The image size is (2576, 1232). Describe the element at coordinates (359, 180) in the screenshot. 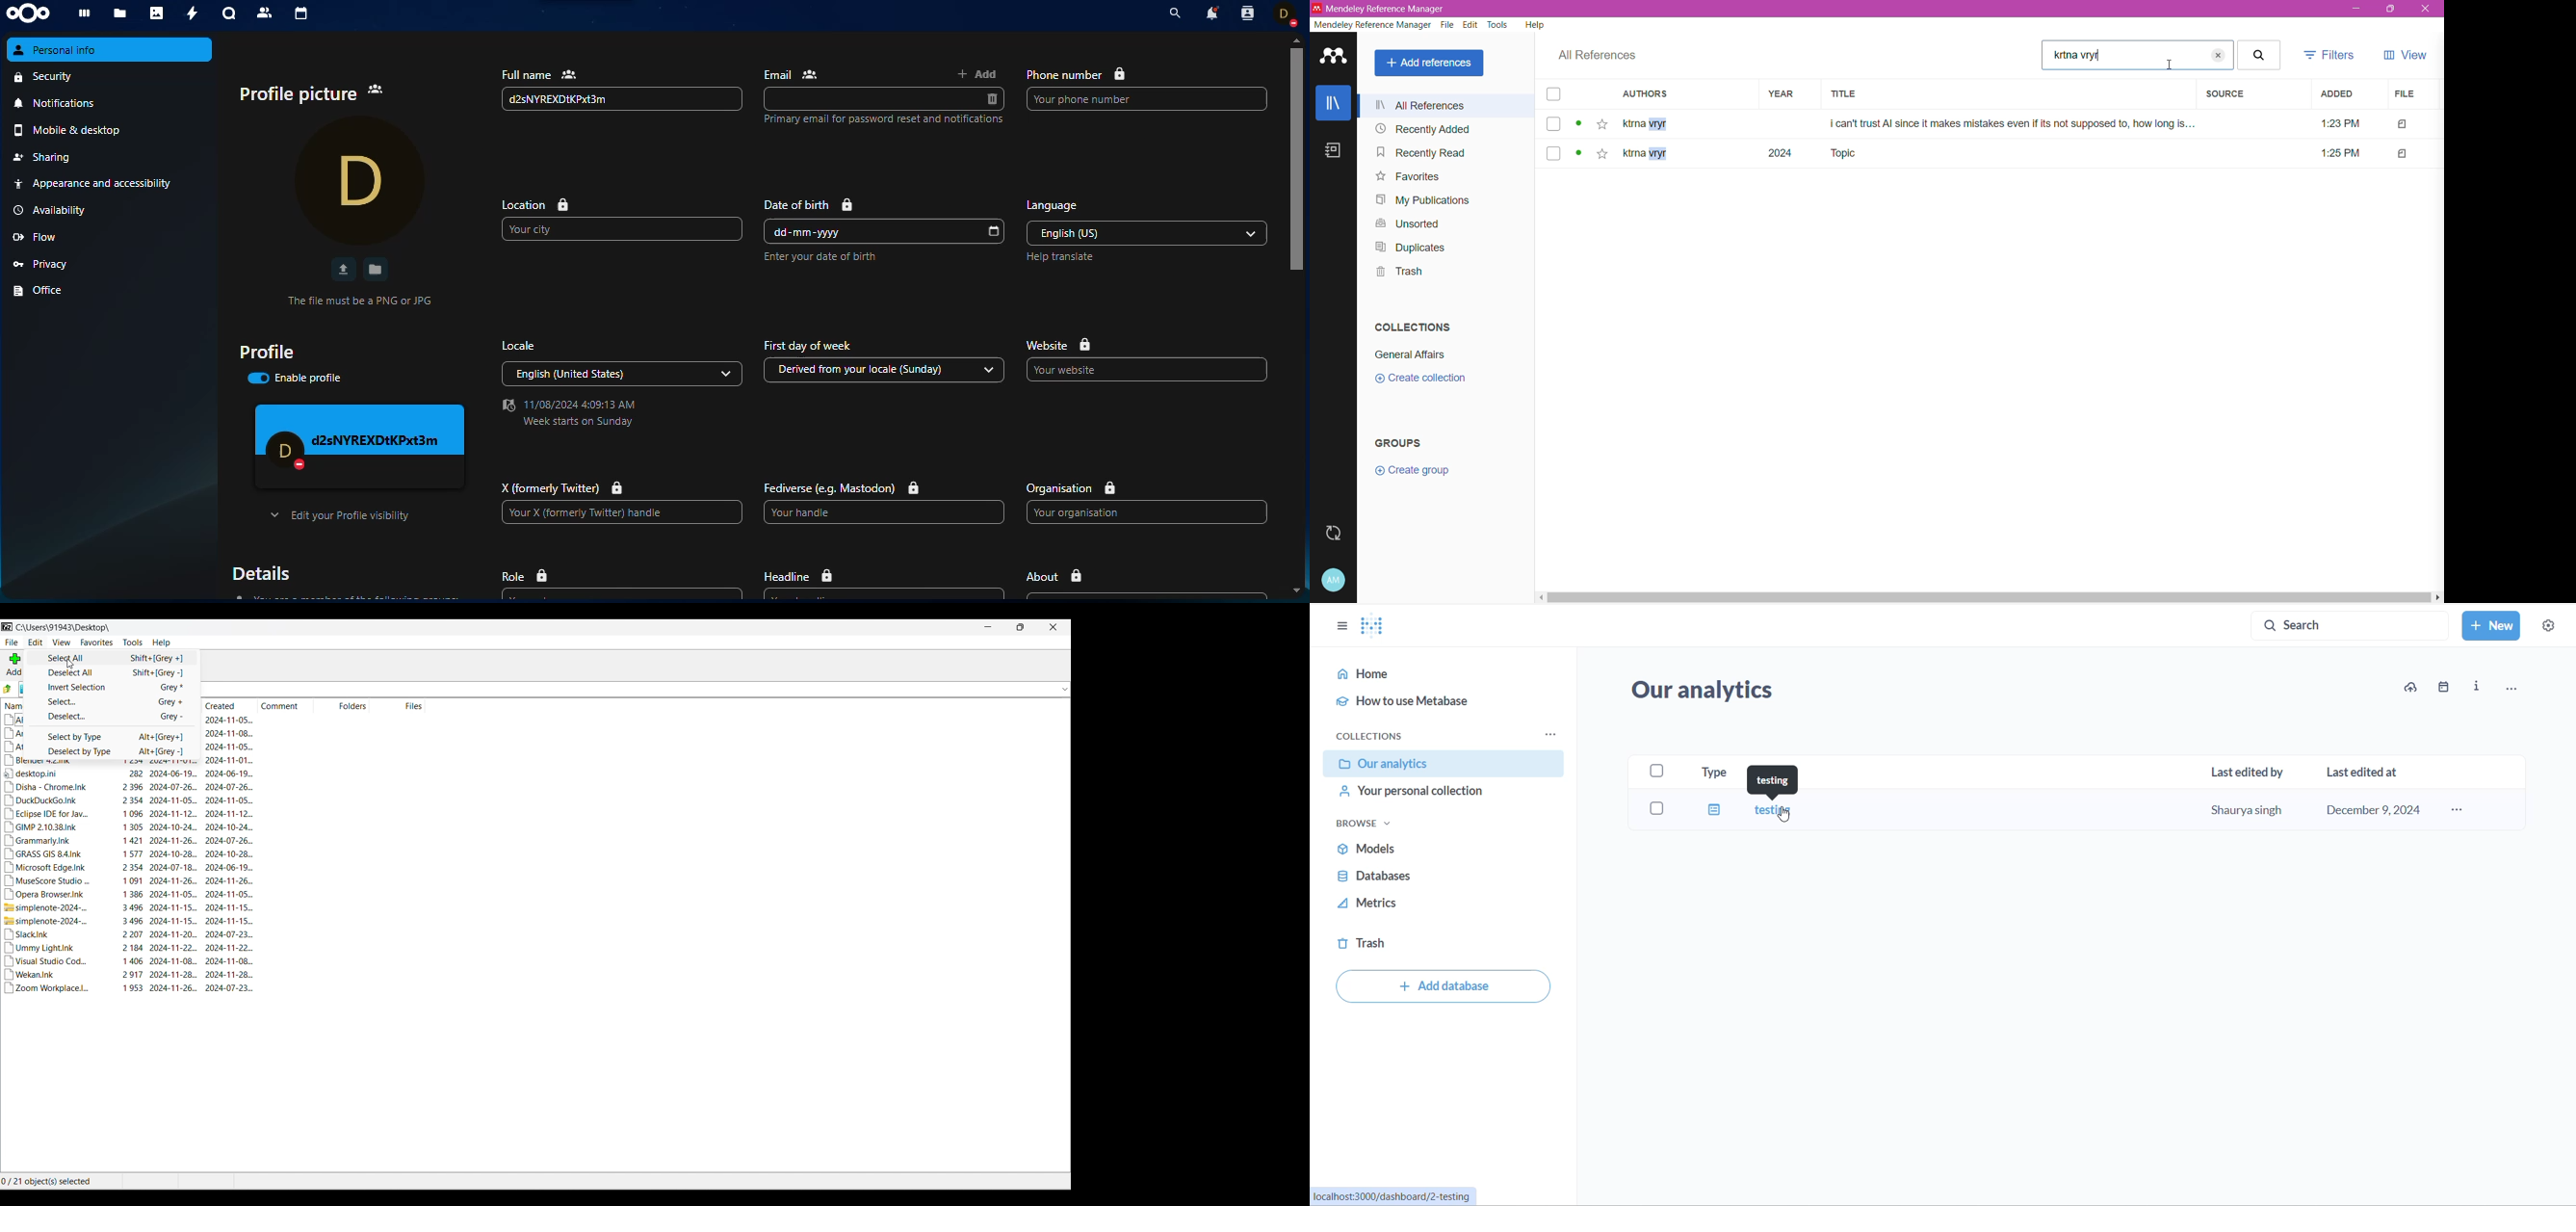

I see `profile pic` at that location.